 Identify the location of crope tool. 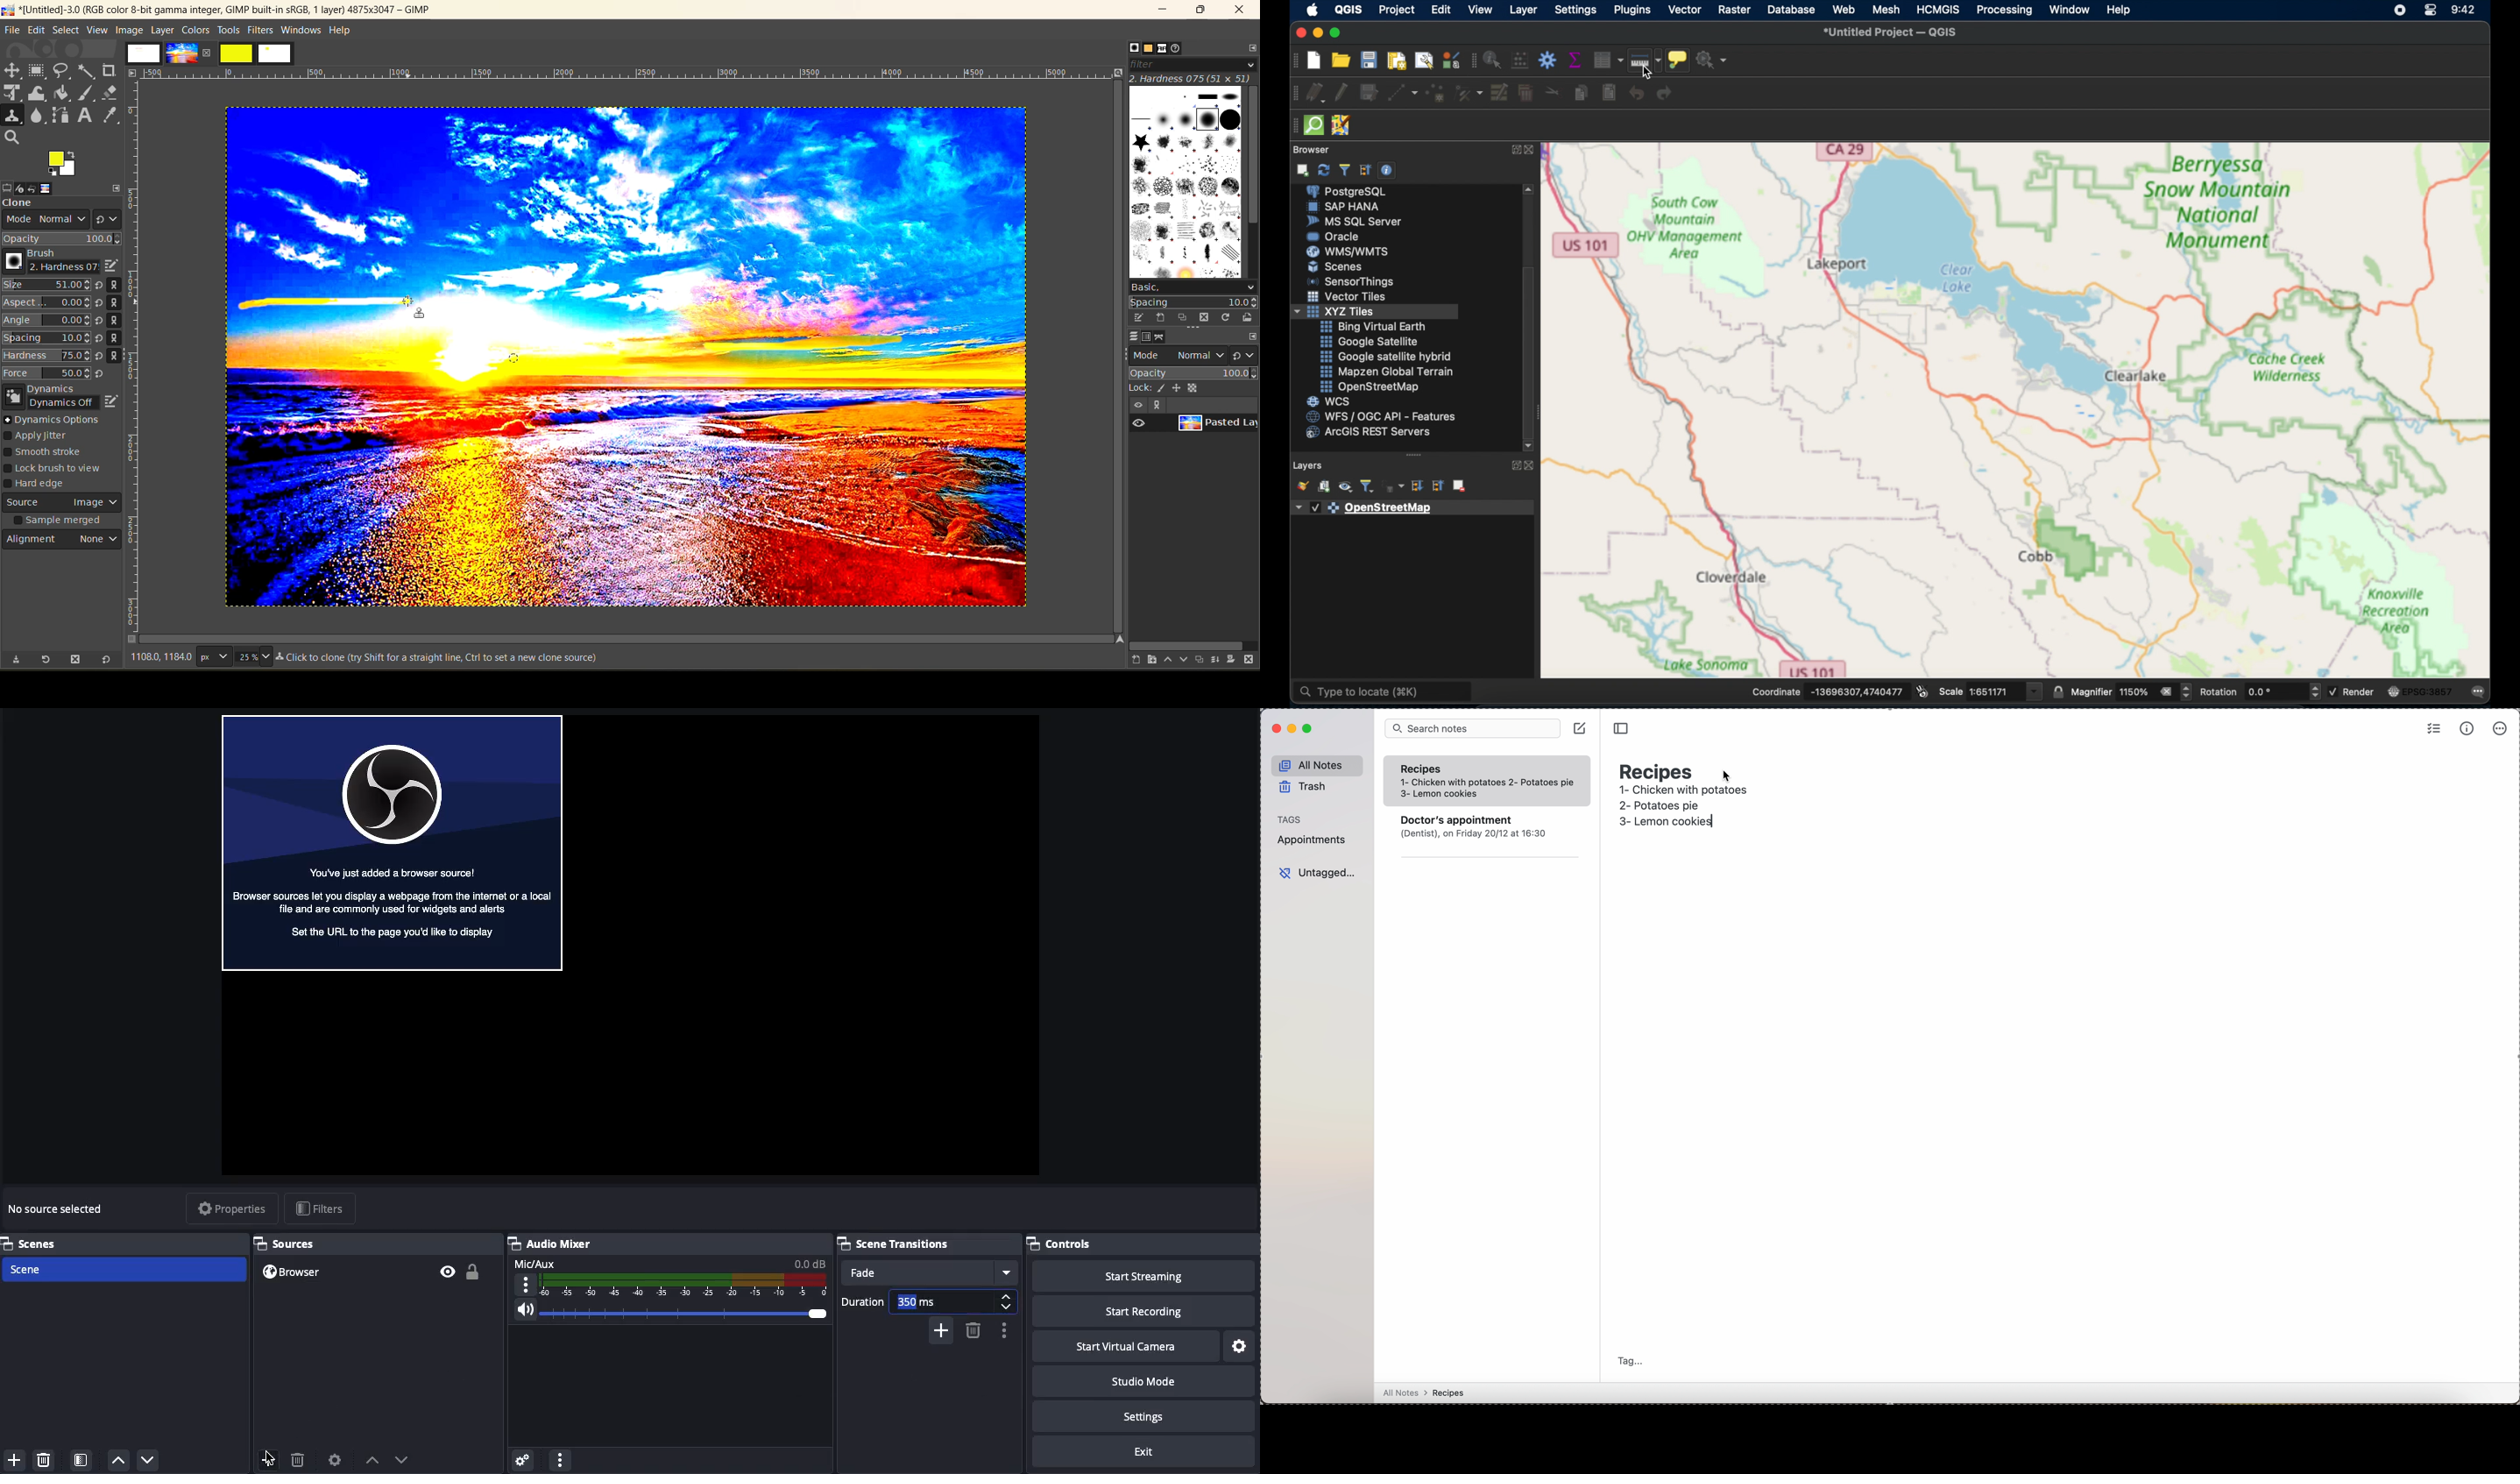
(109, 69).